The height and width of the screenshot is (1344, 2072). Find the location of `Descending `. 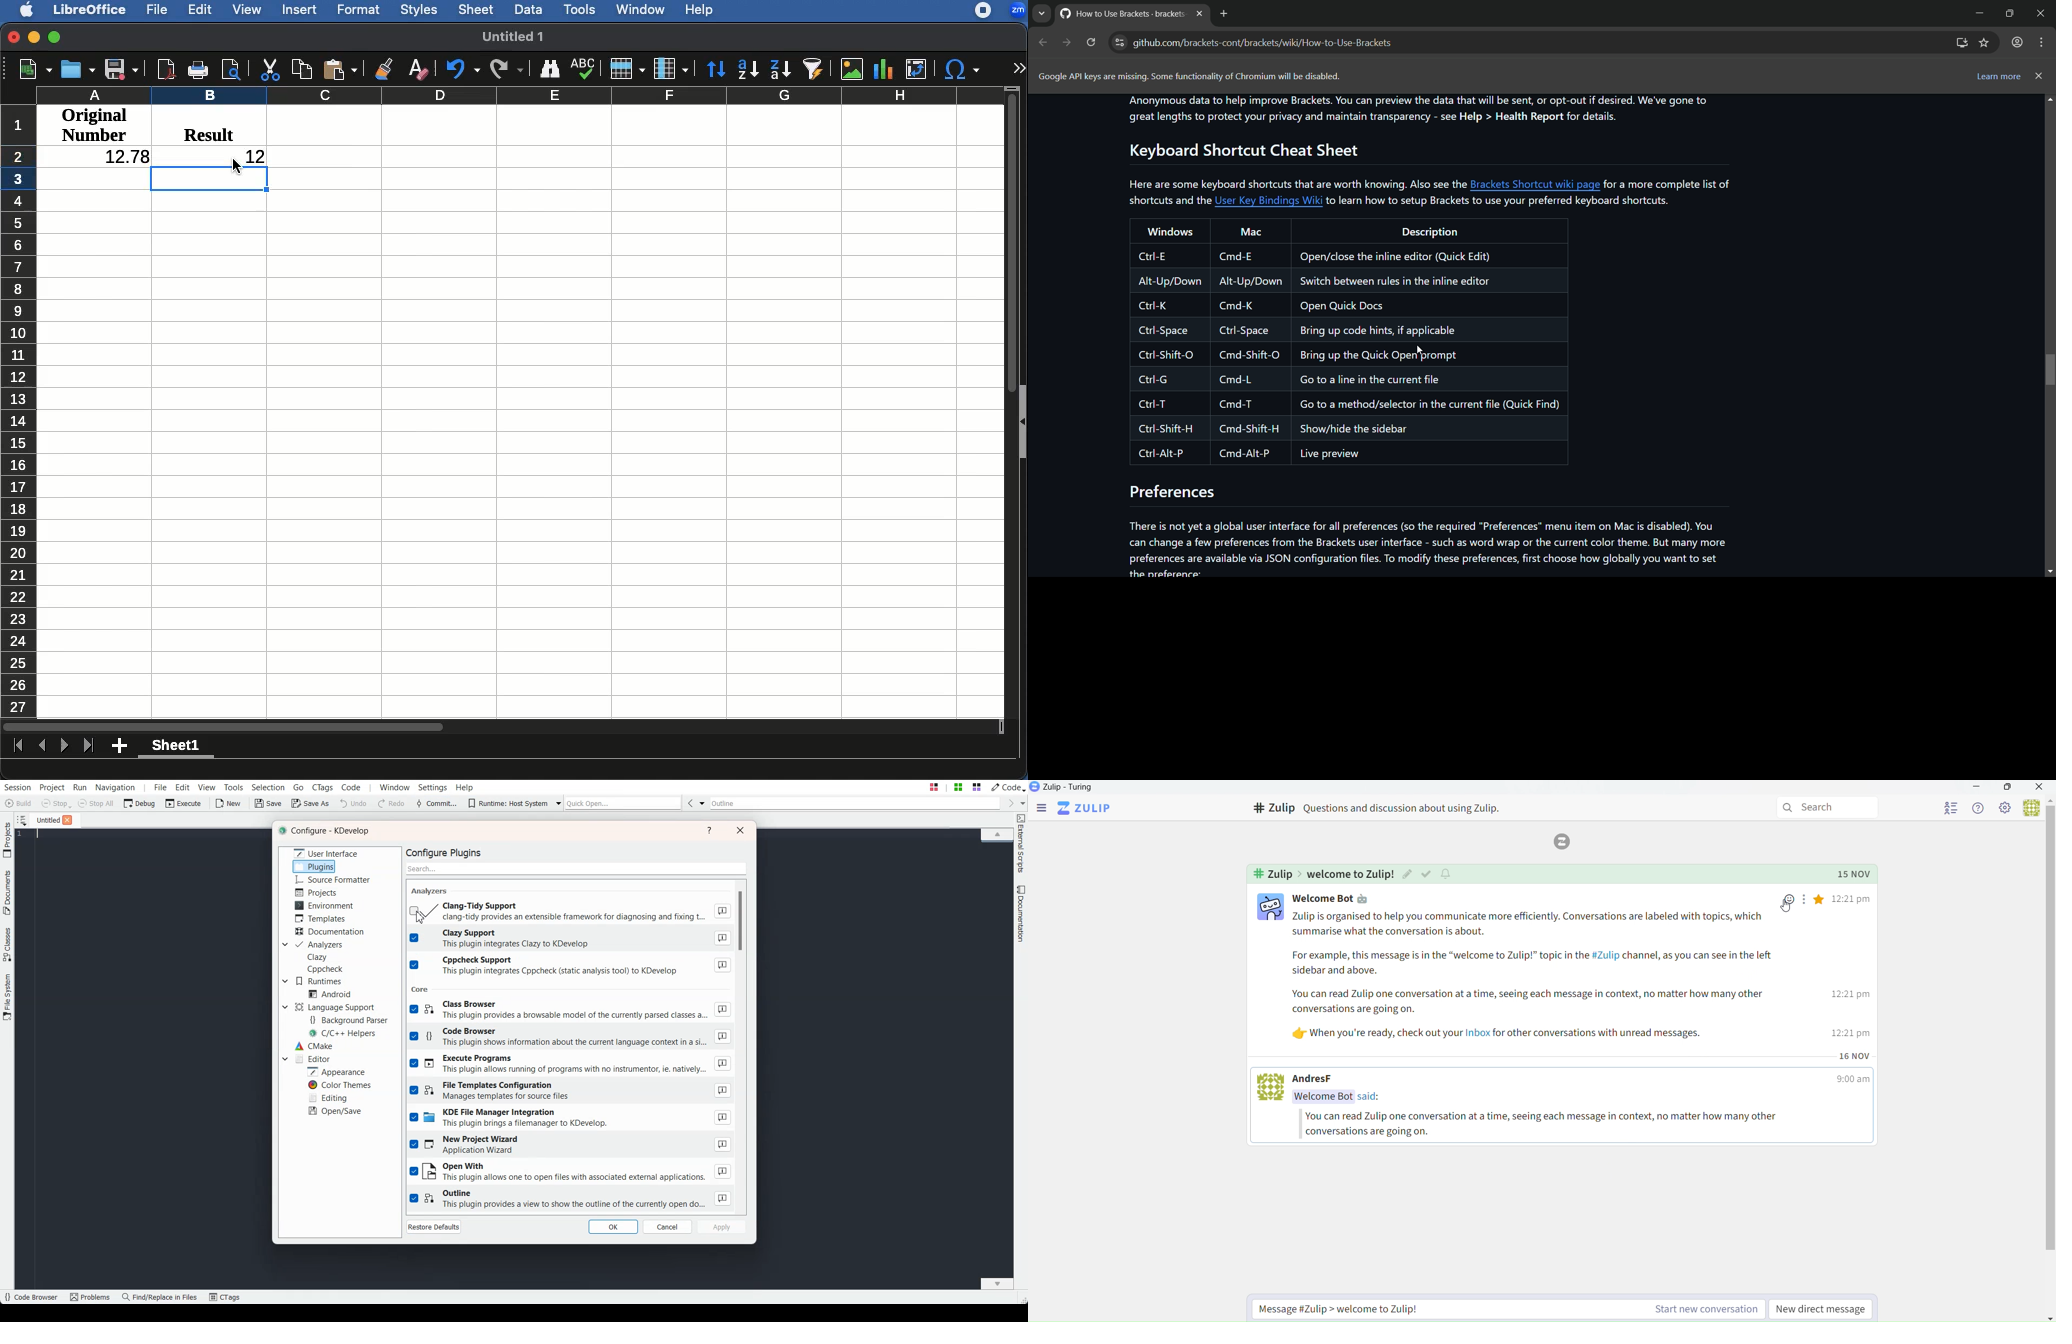

Descending  is located at coordinates (779, 69).